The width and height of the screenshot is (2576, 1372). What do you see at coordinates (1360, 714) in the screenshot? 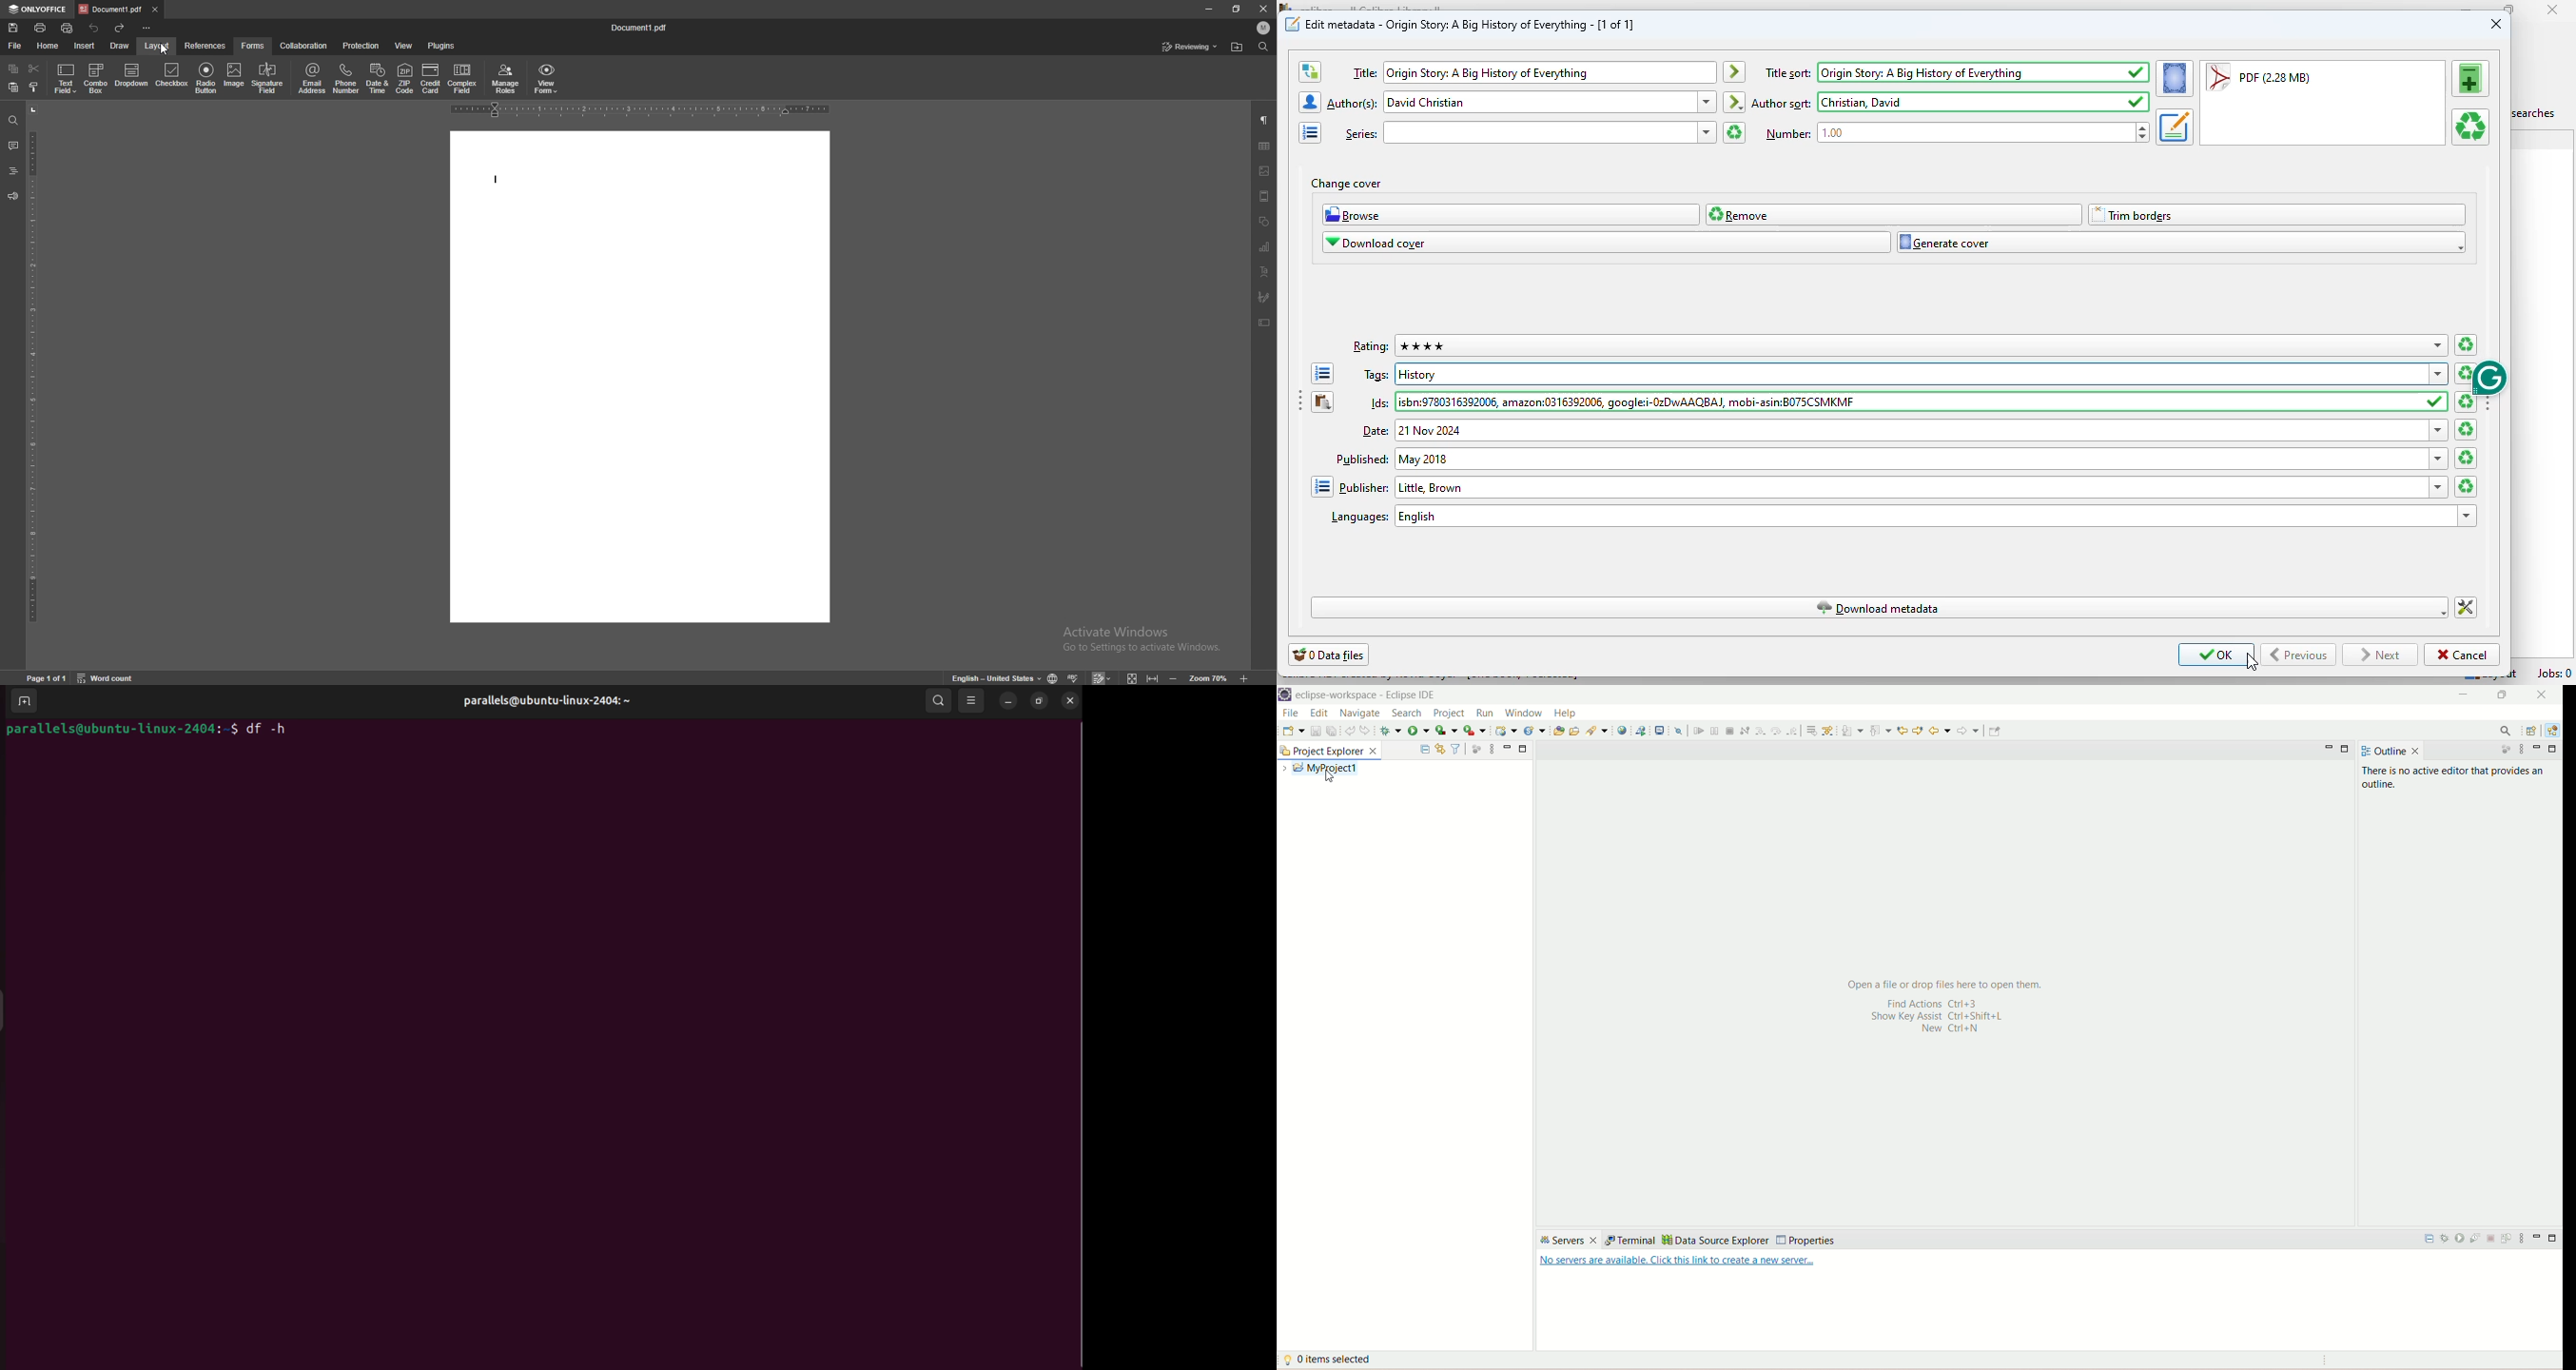
I see `navigate` at bounding box center [1360, 714].